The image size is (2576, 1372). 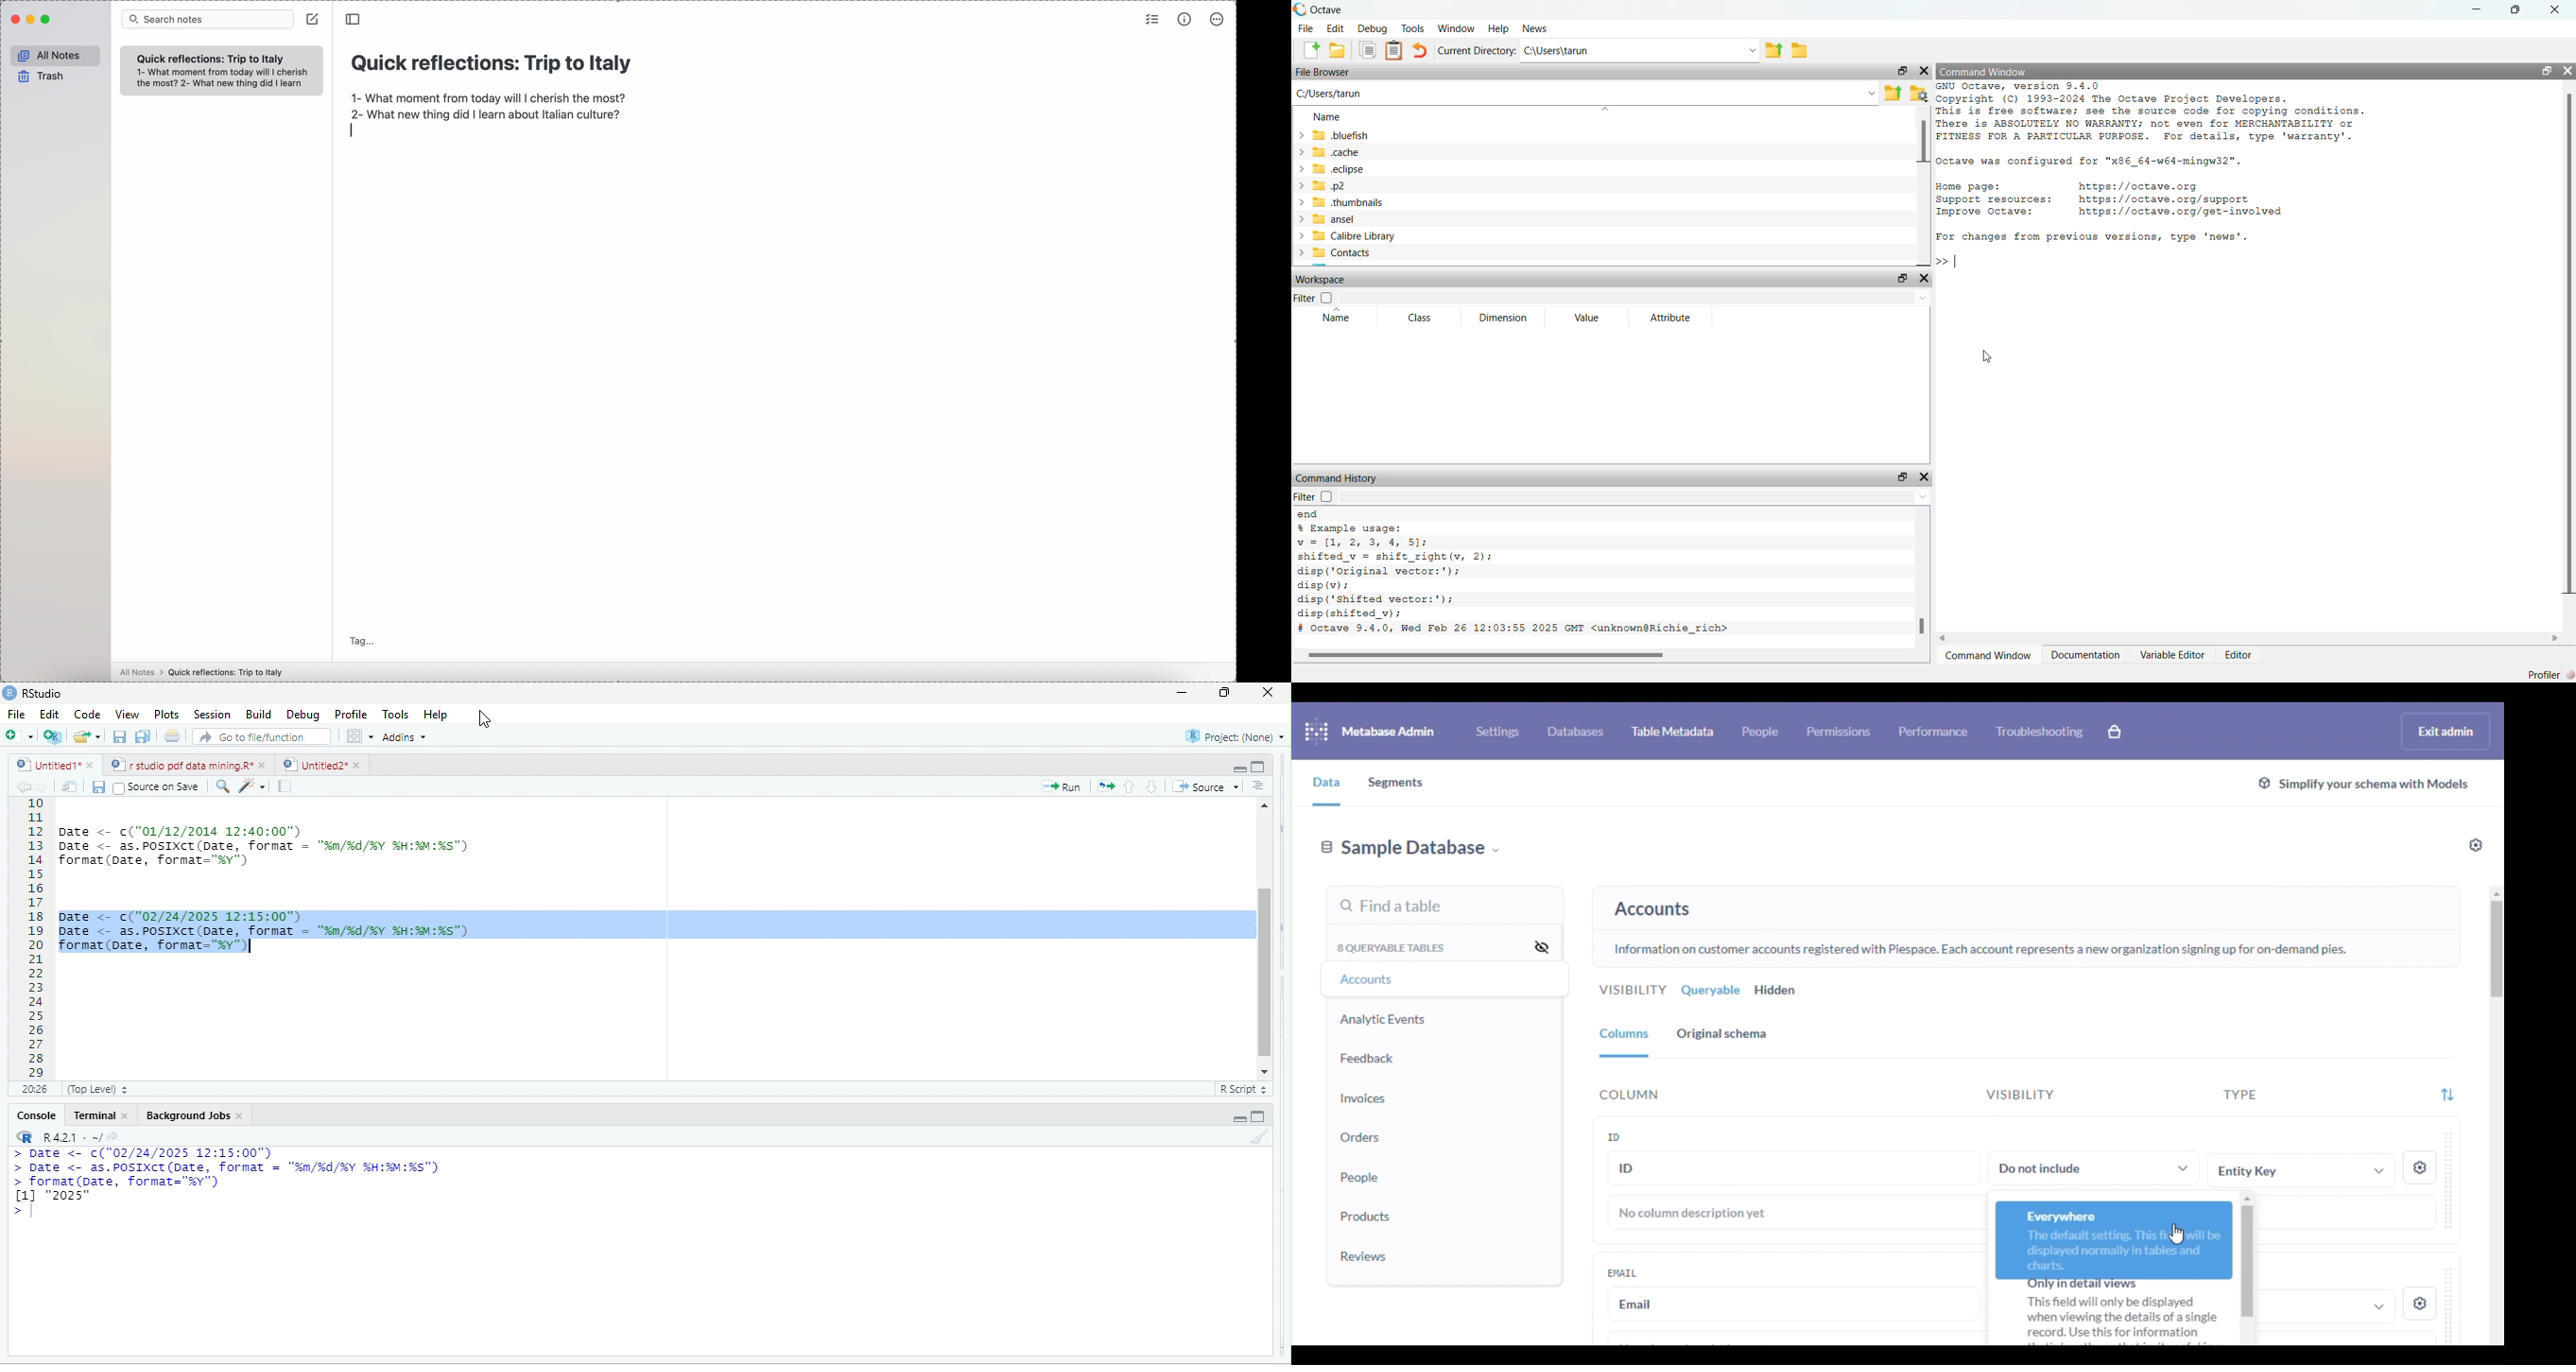 I want to click on hide all, so click(x=1541, y=946).